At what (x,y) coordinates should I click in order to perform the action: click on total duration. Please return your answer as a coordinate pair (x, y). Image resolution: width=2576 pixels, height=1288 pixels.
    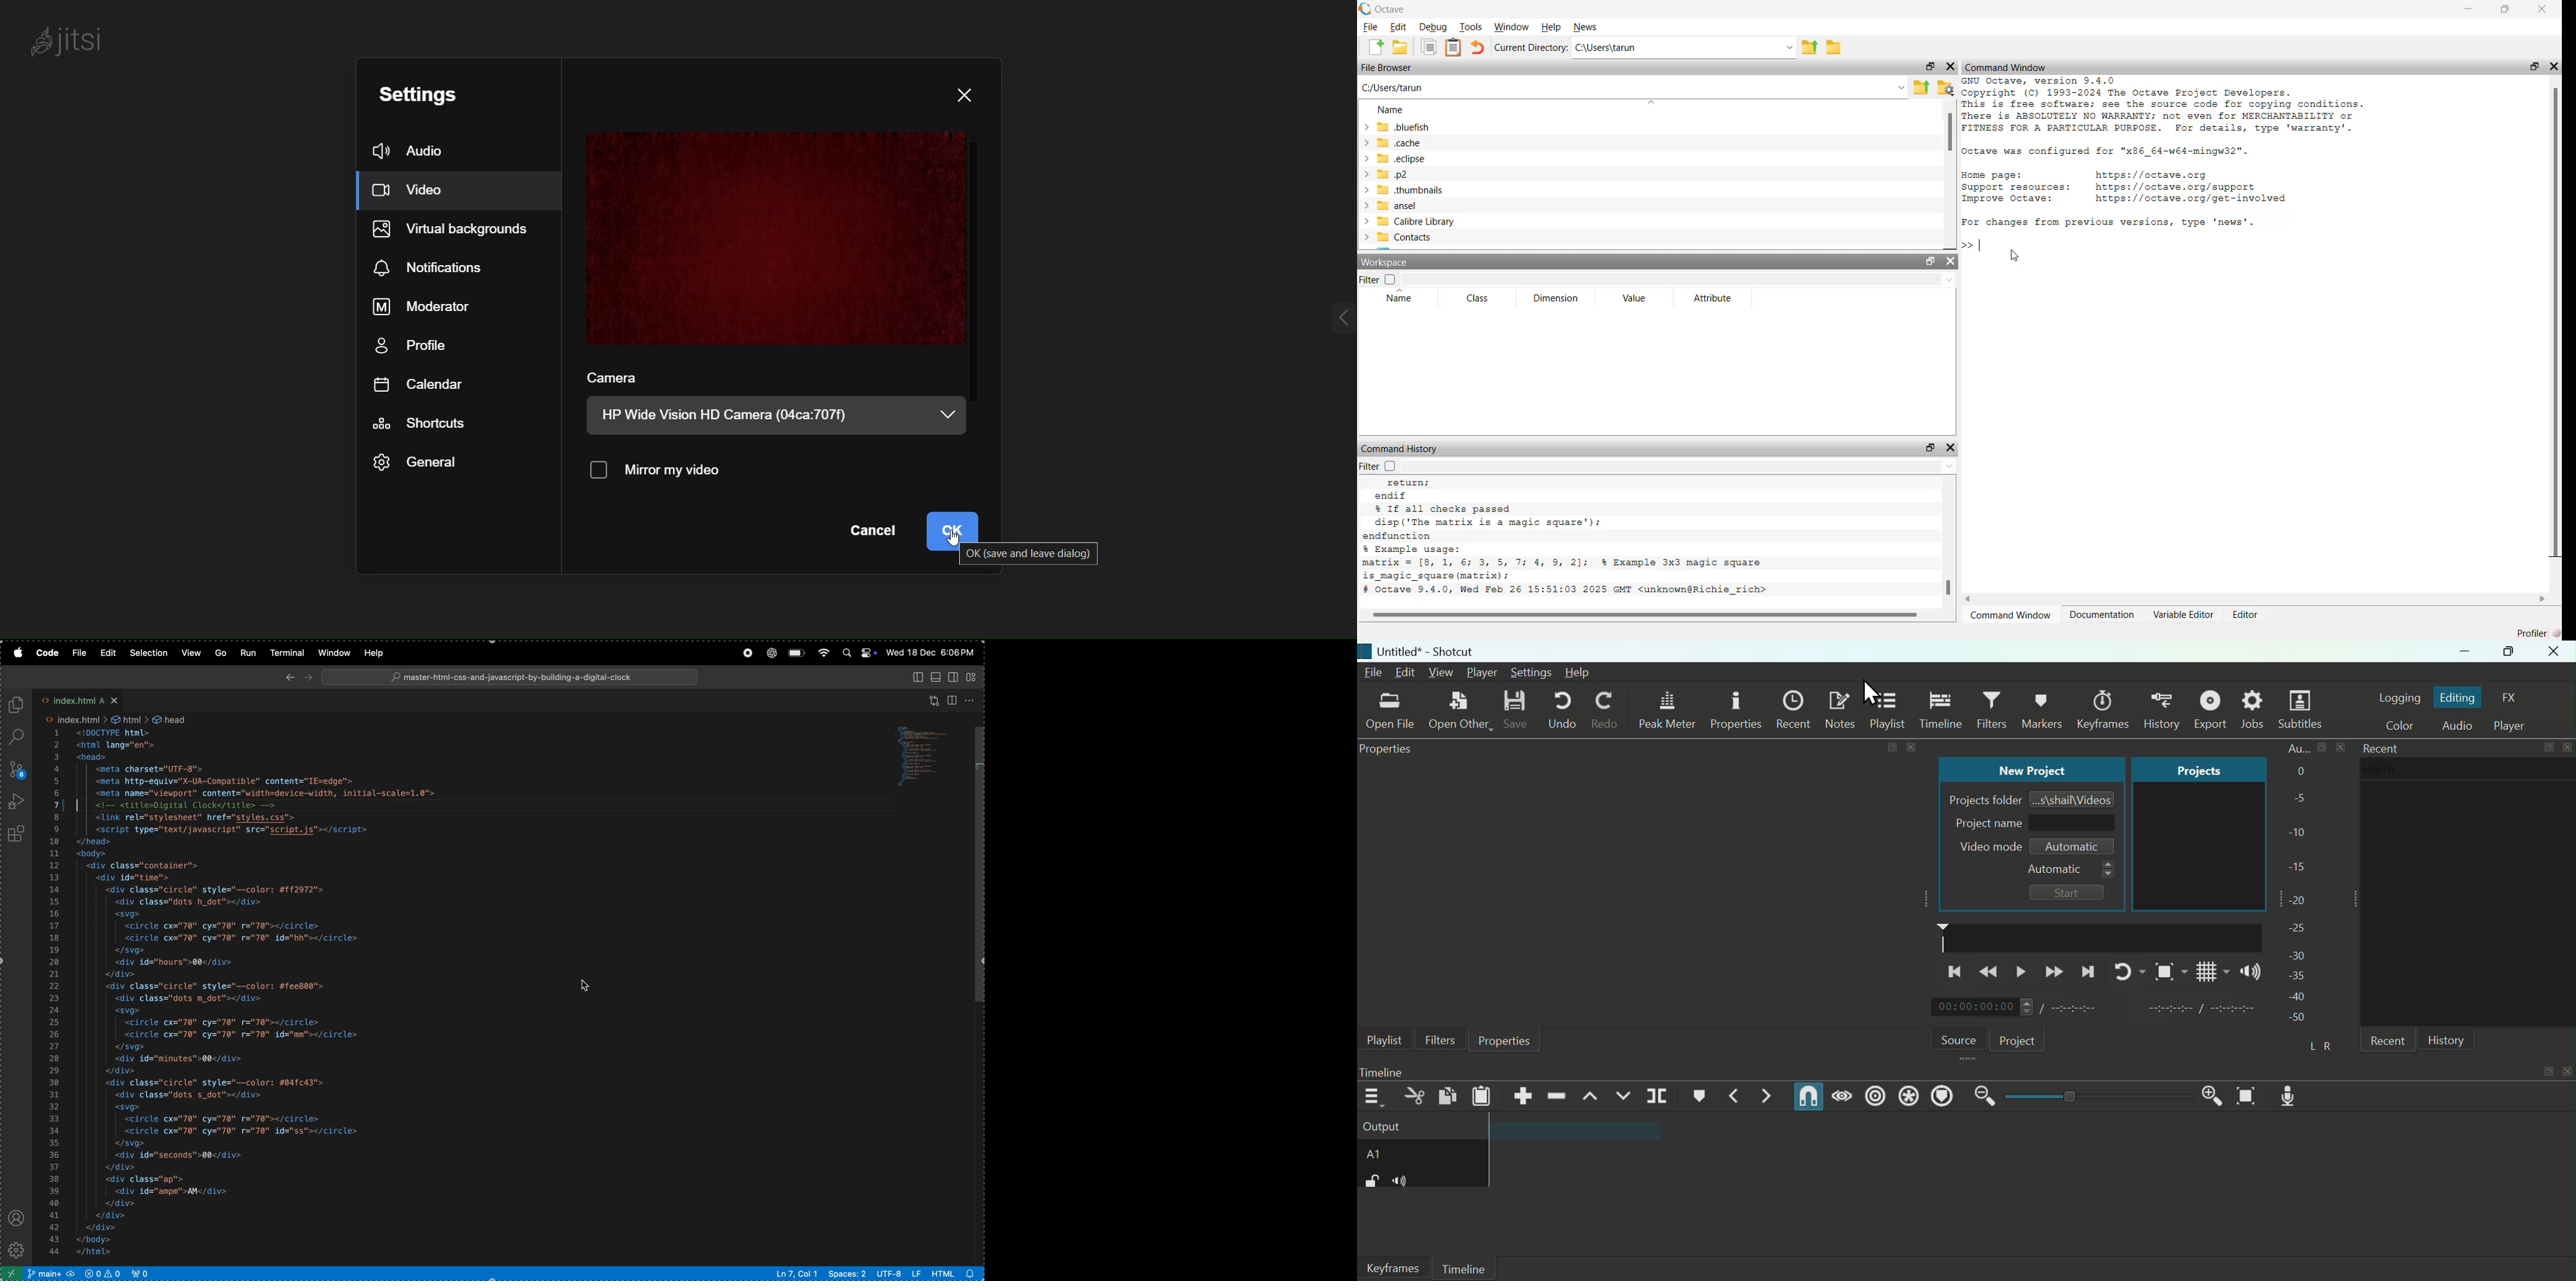
    Looking at the image, I should click on (2081, 1007).